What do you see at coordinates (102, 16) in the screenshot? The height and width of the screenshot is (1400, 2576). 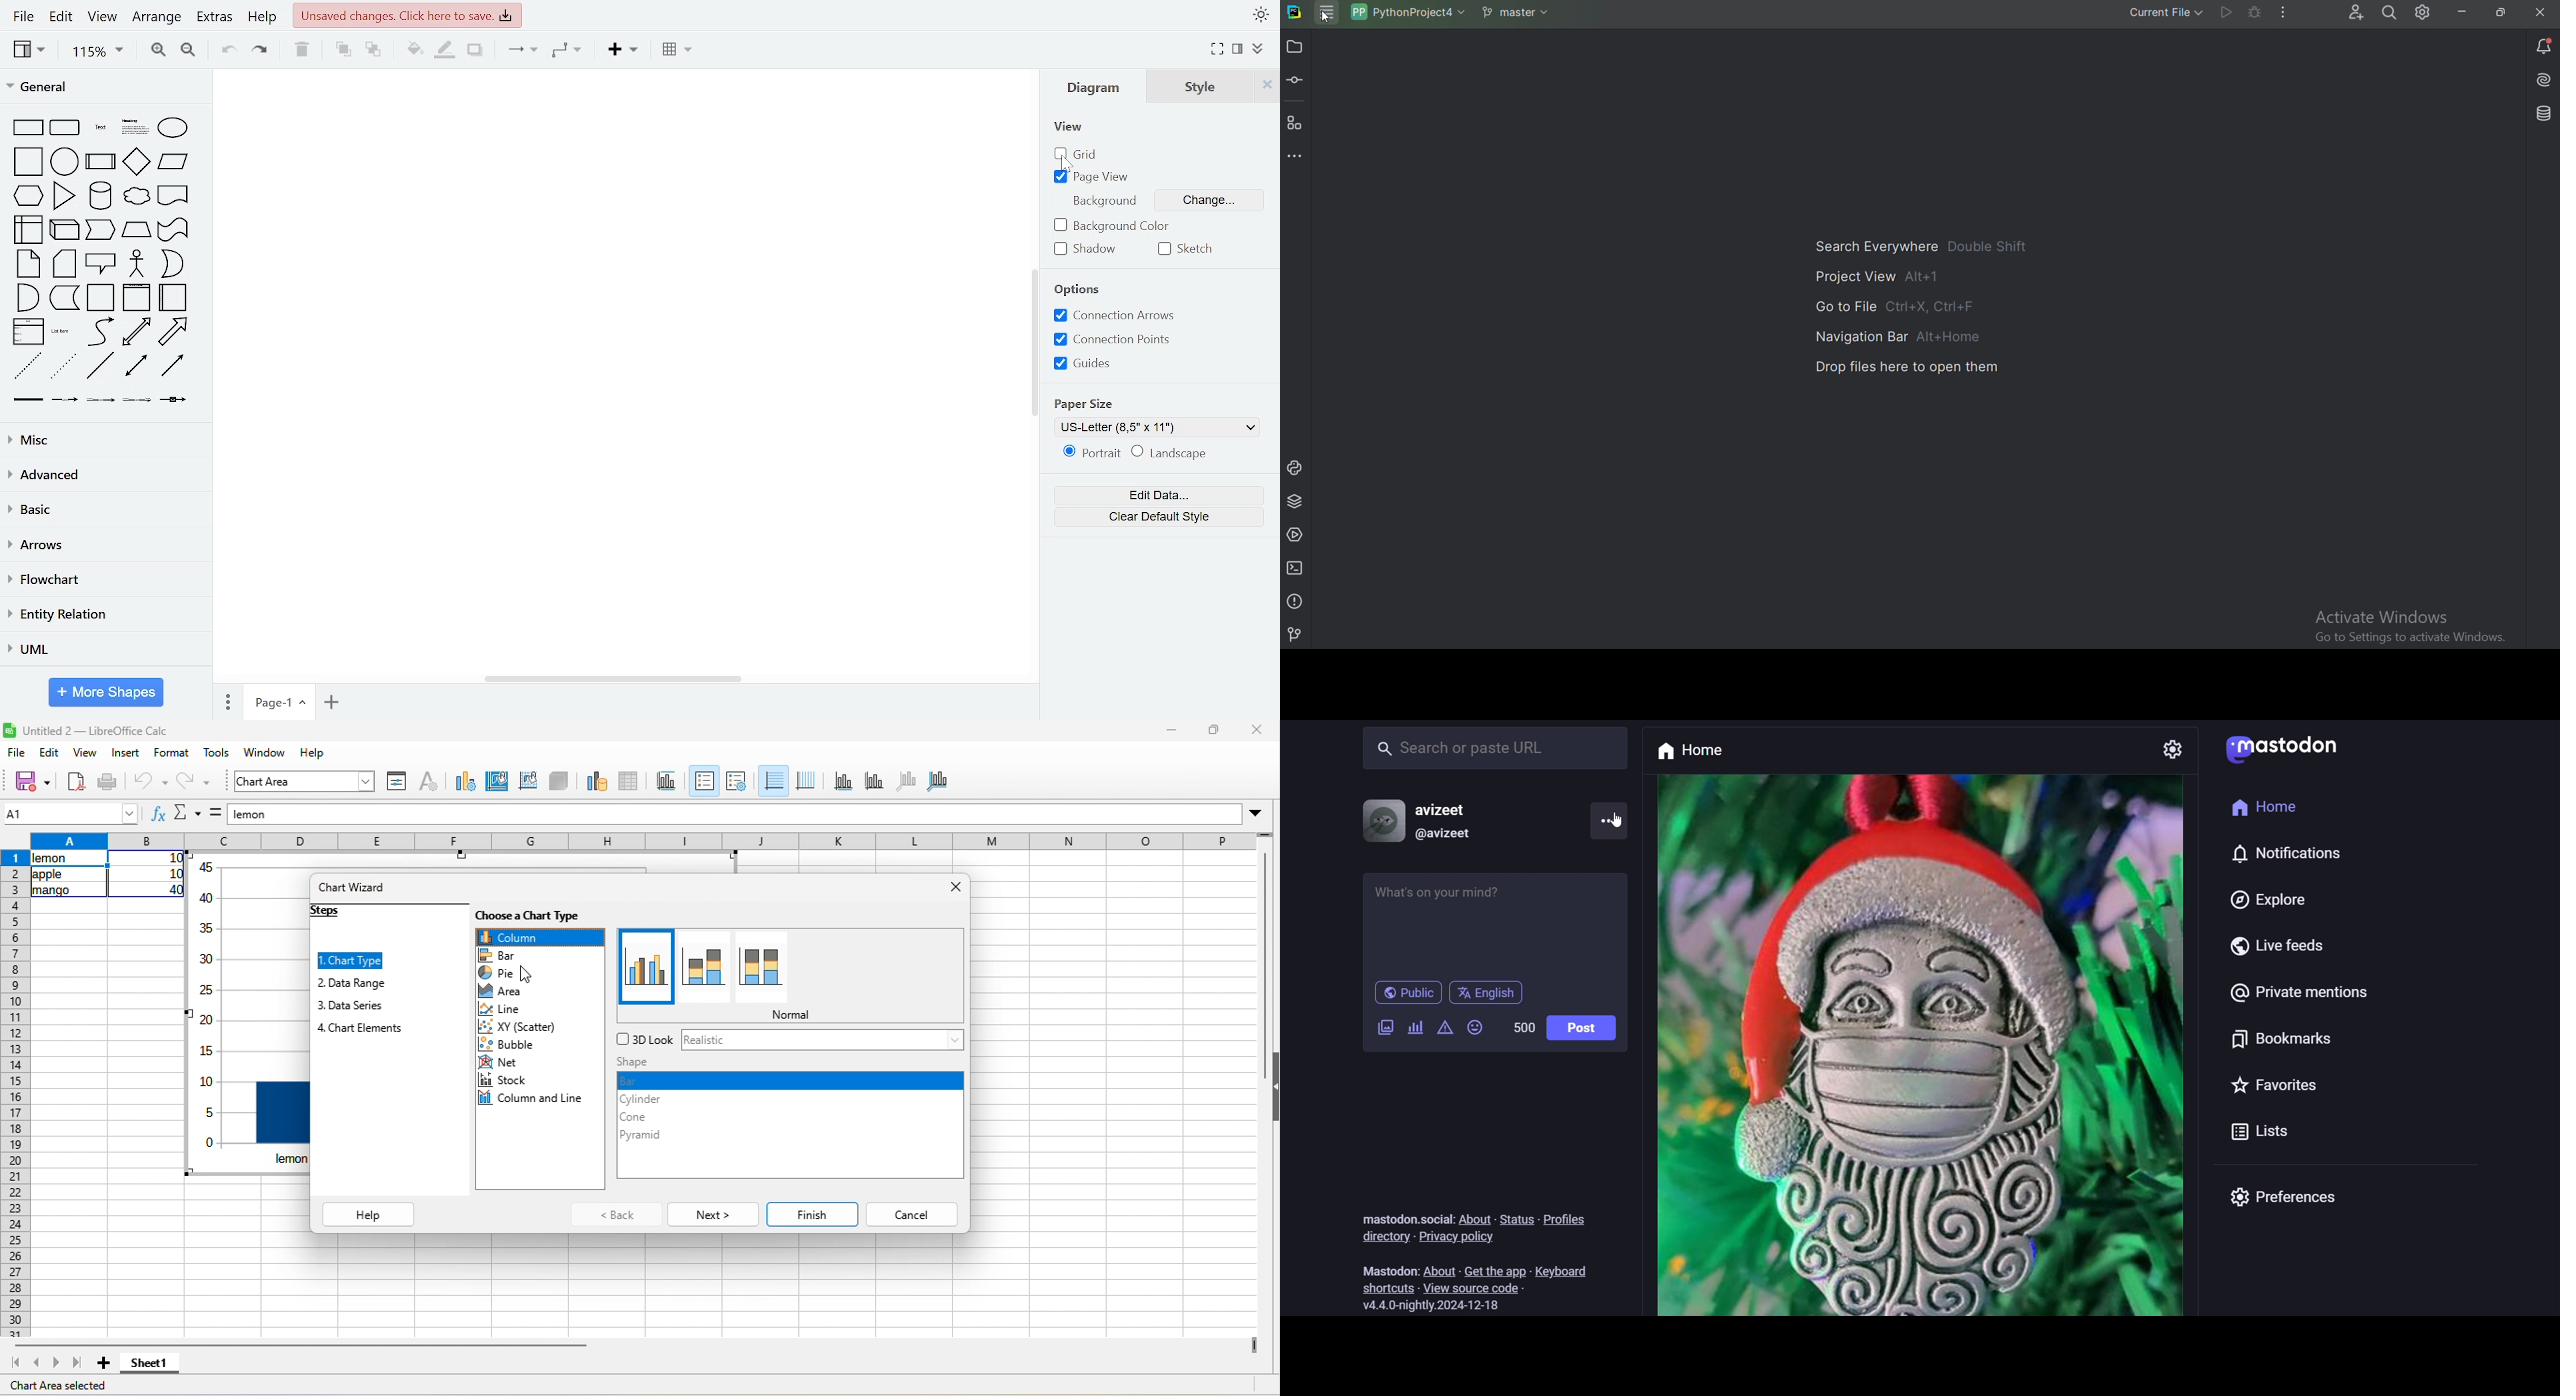 I see `view` at bounding box center [102, 16].